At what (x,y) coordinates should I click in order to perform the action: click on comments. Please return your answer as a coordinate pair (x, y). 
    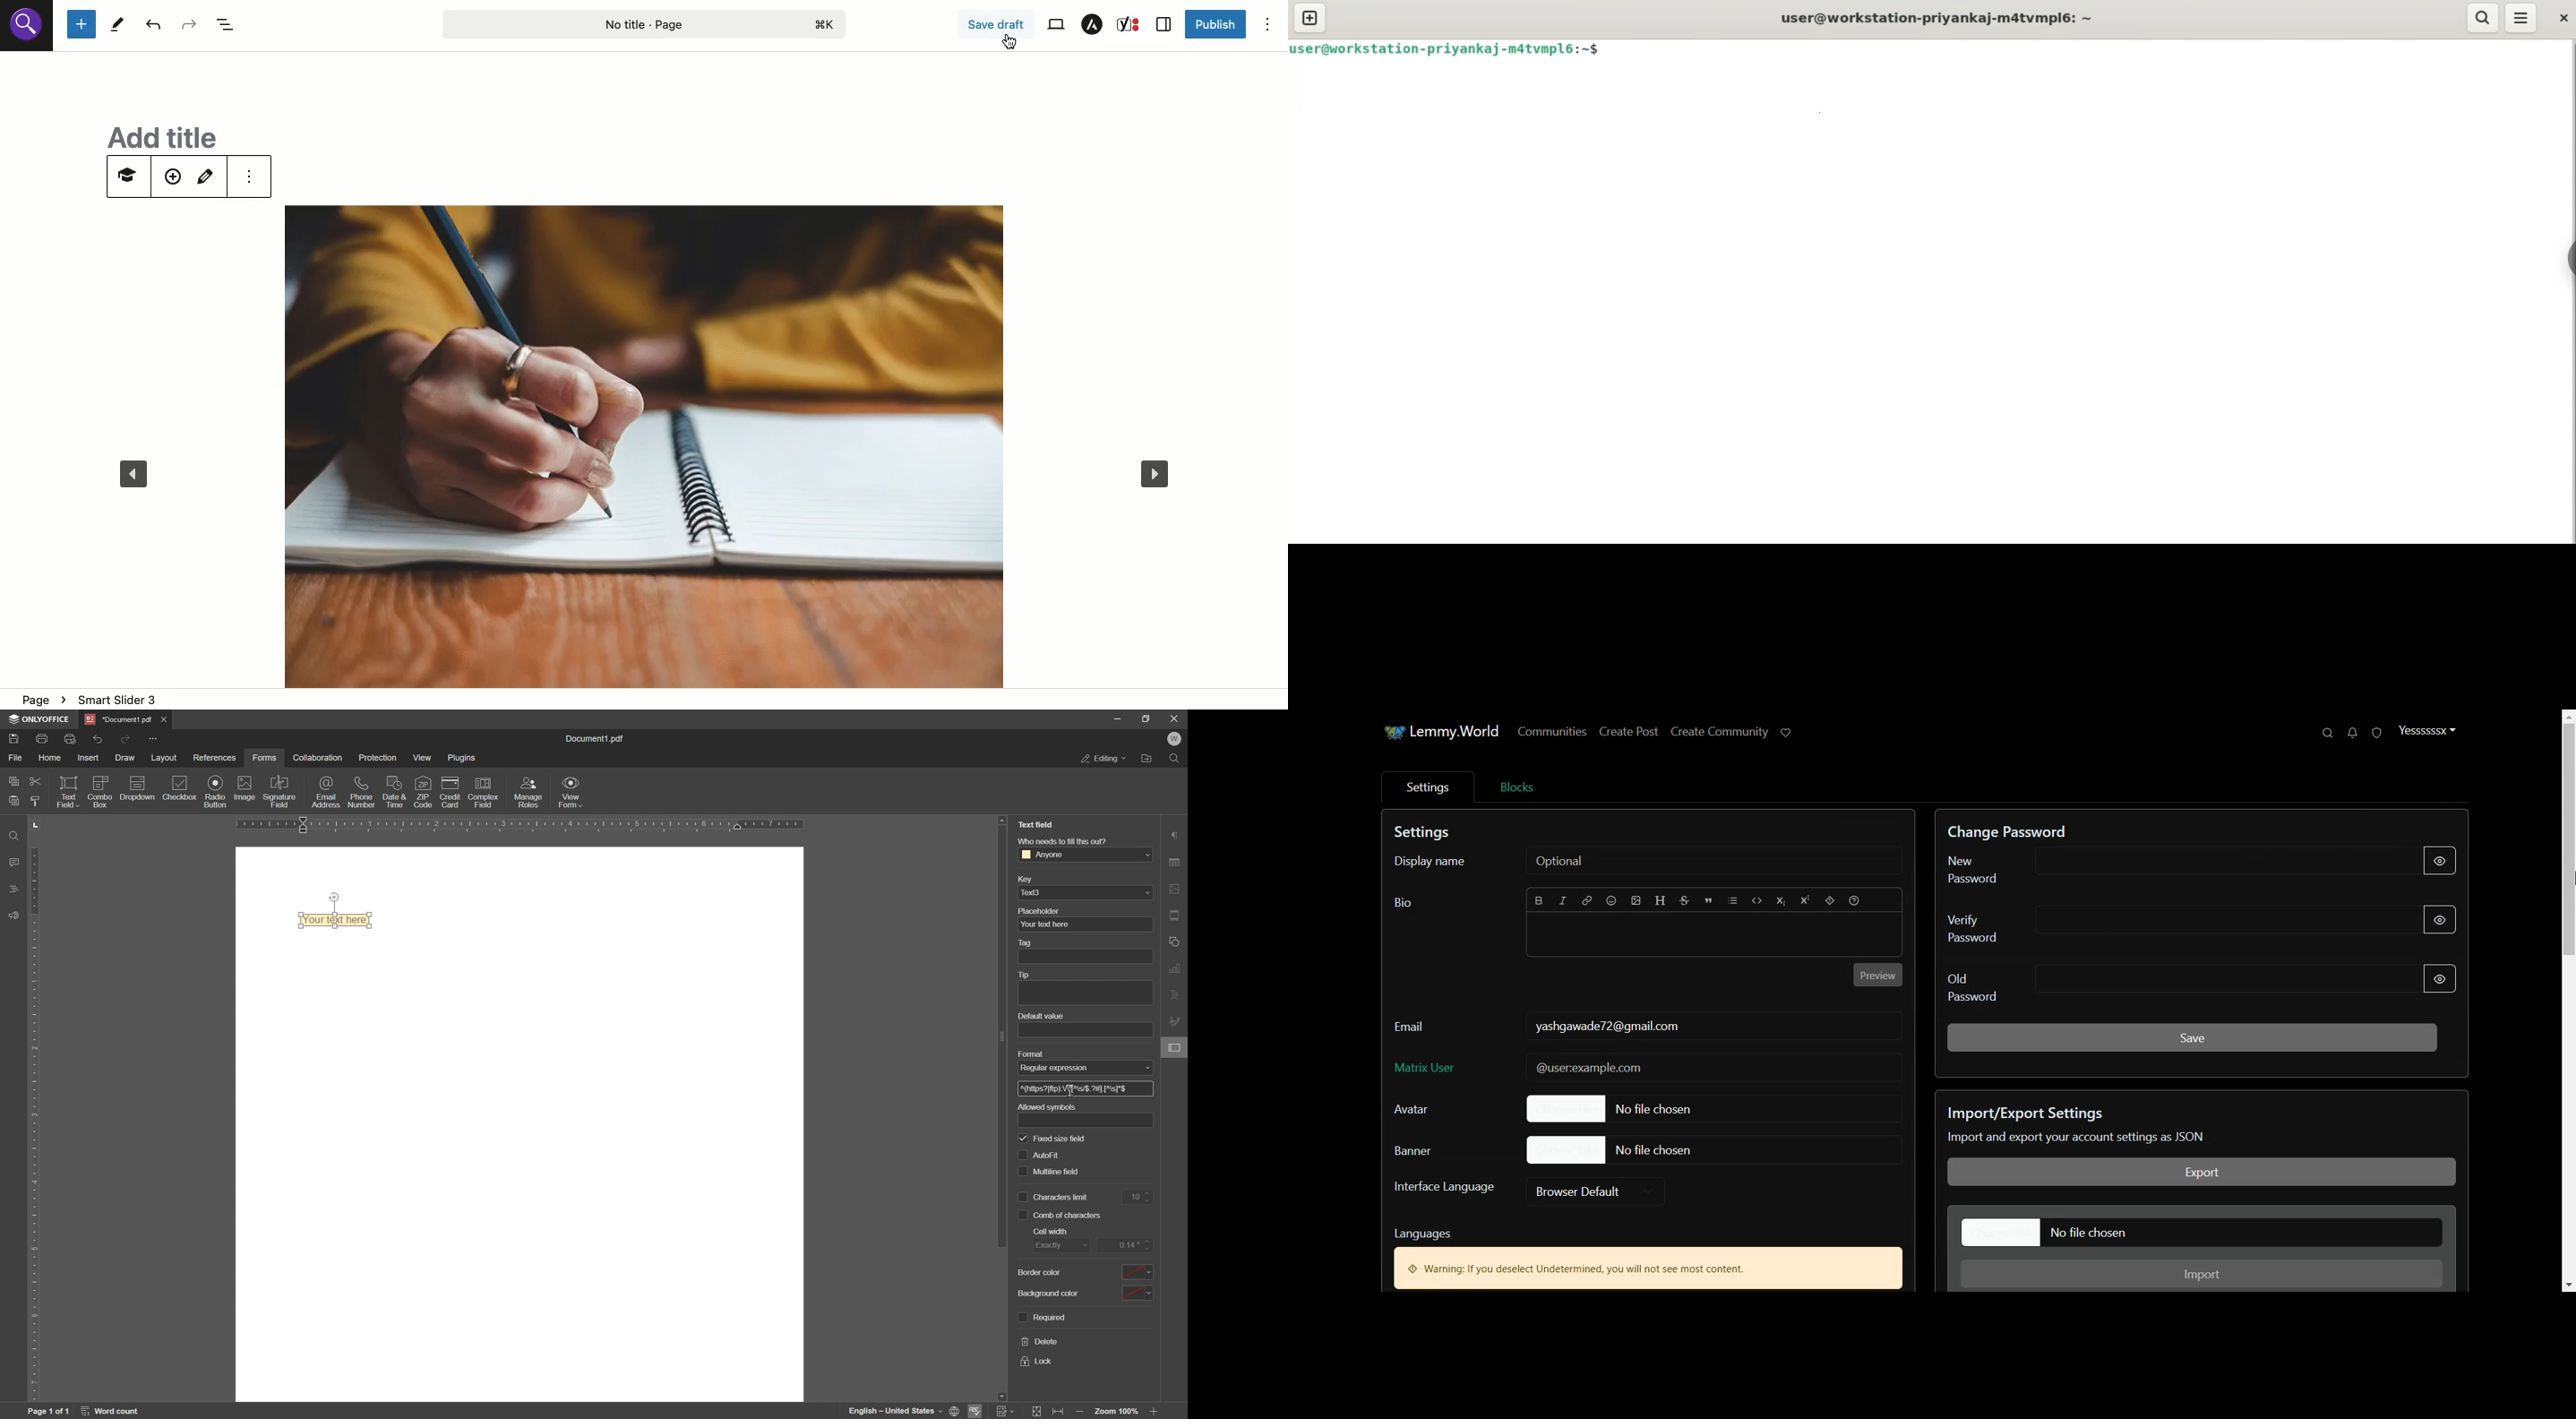
    Looking at the image, I should click on (12, 861).